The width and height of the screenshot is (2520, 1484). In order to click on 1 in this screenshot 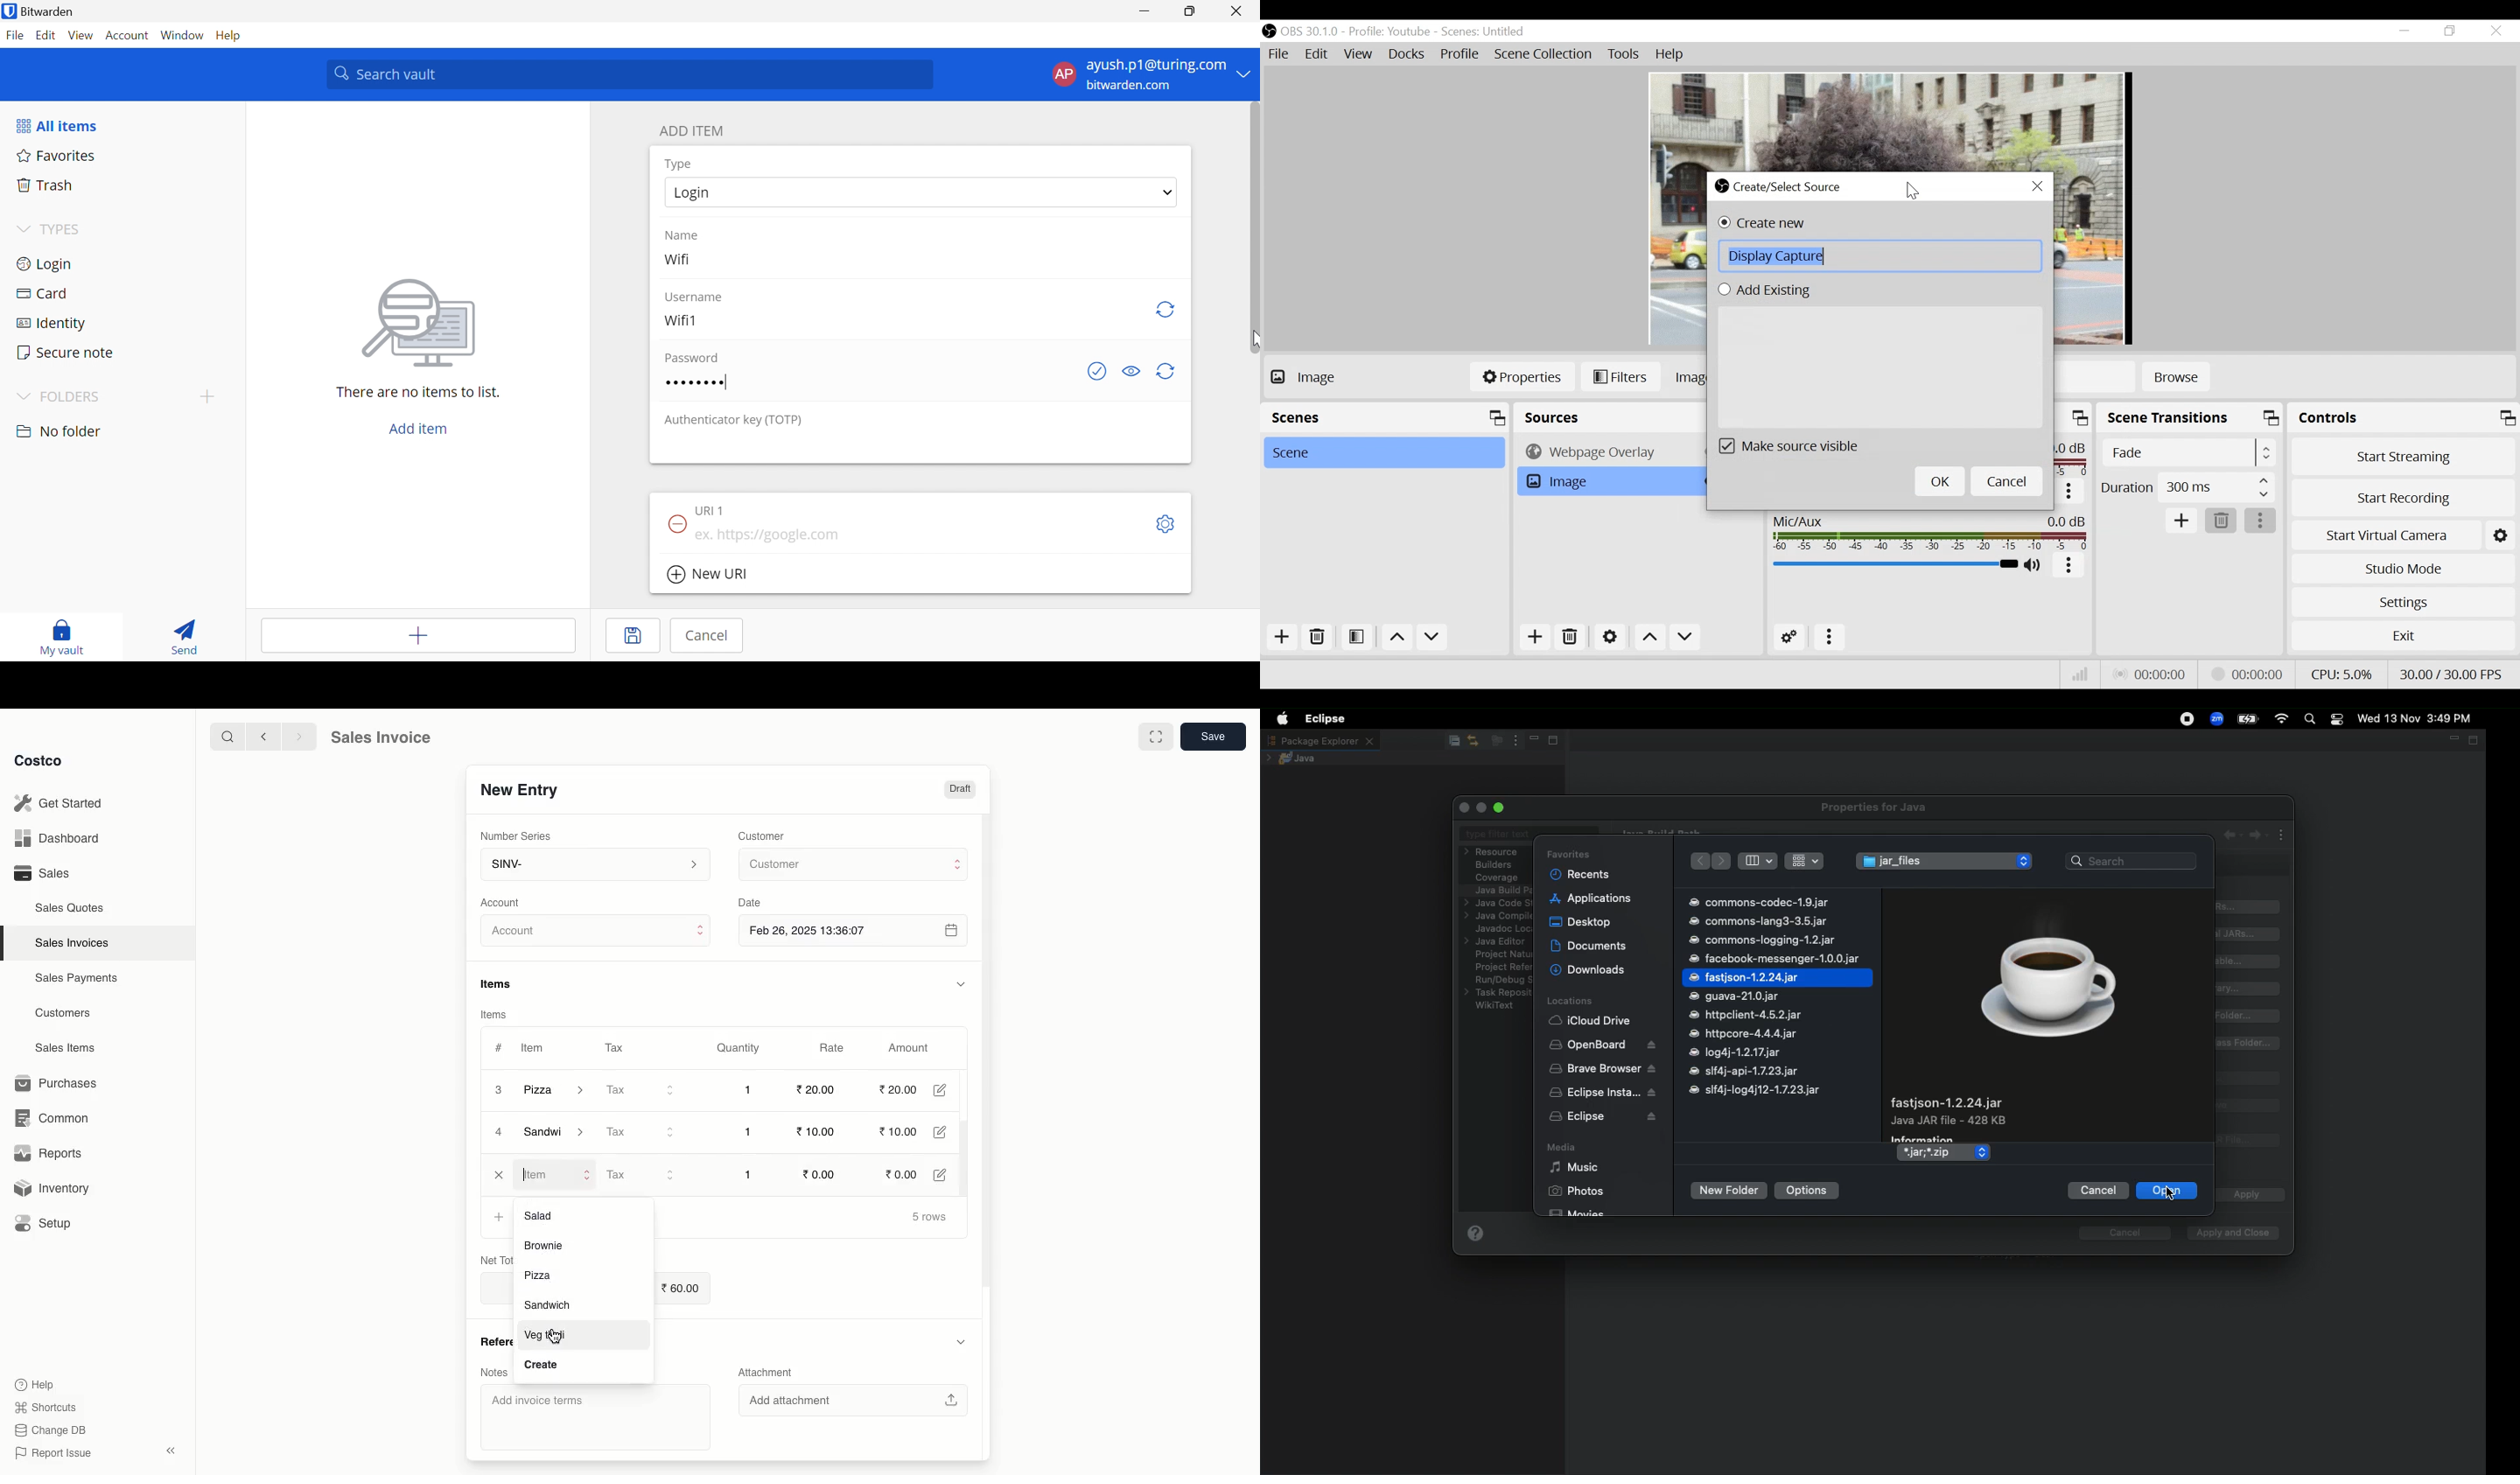, I will do `click(751, 1173)`.